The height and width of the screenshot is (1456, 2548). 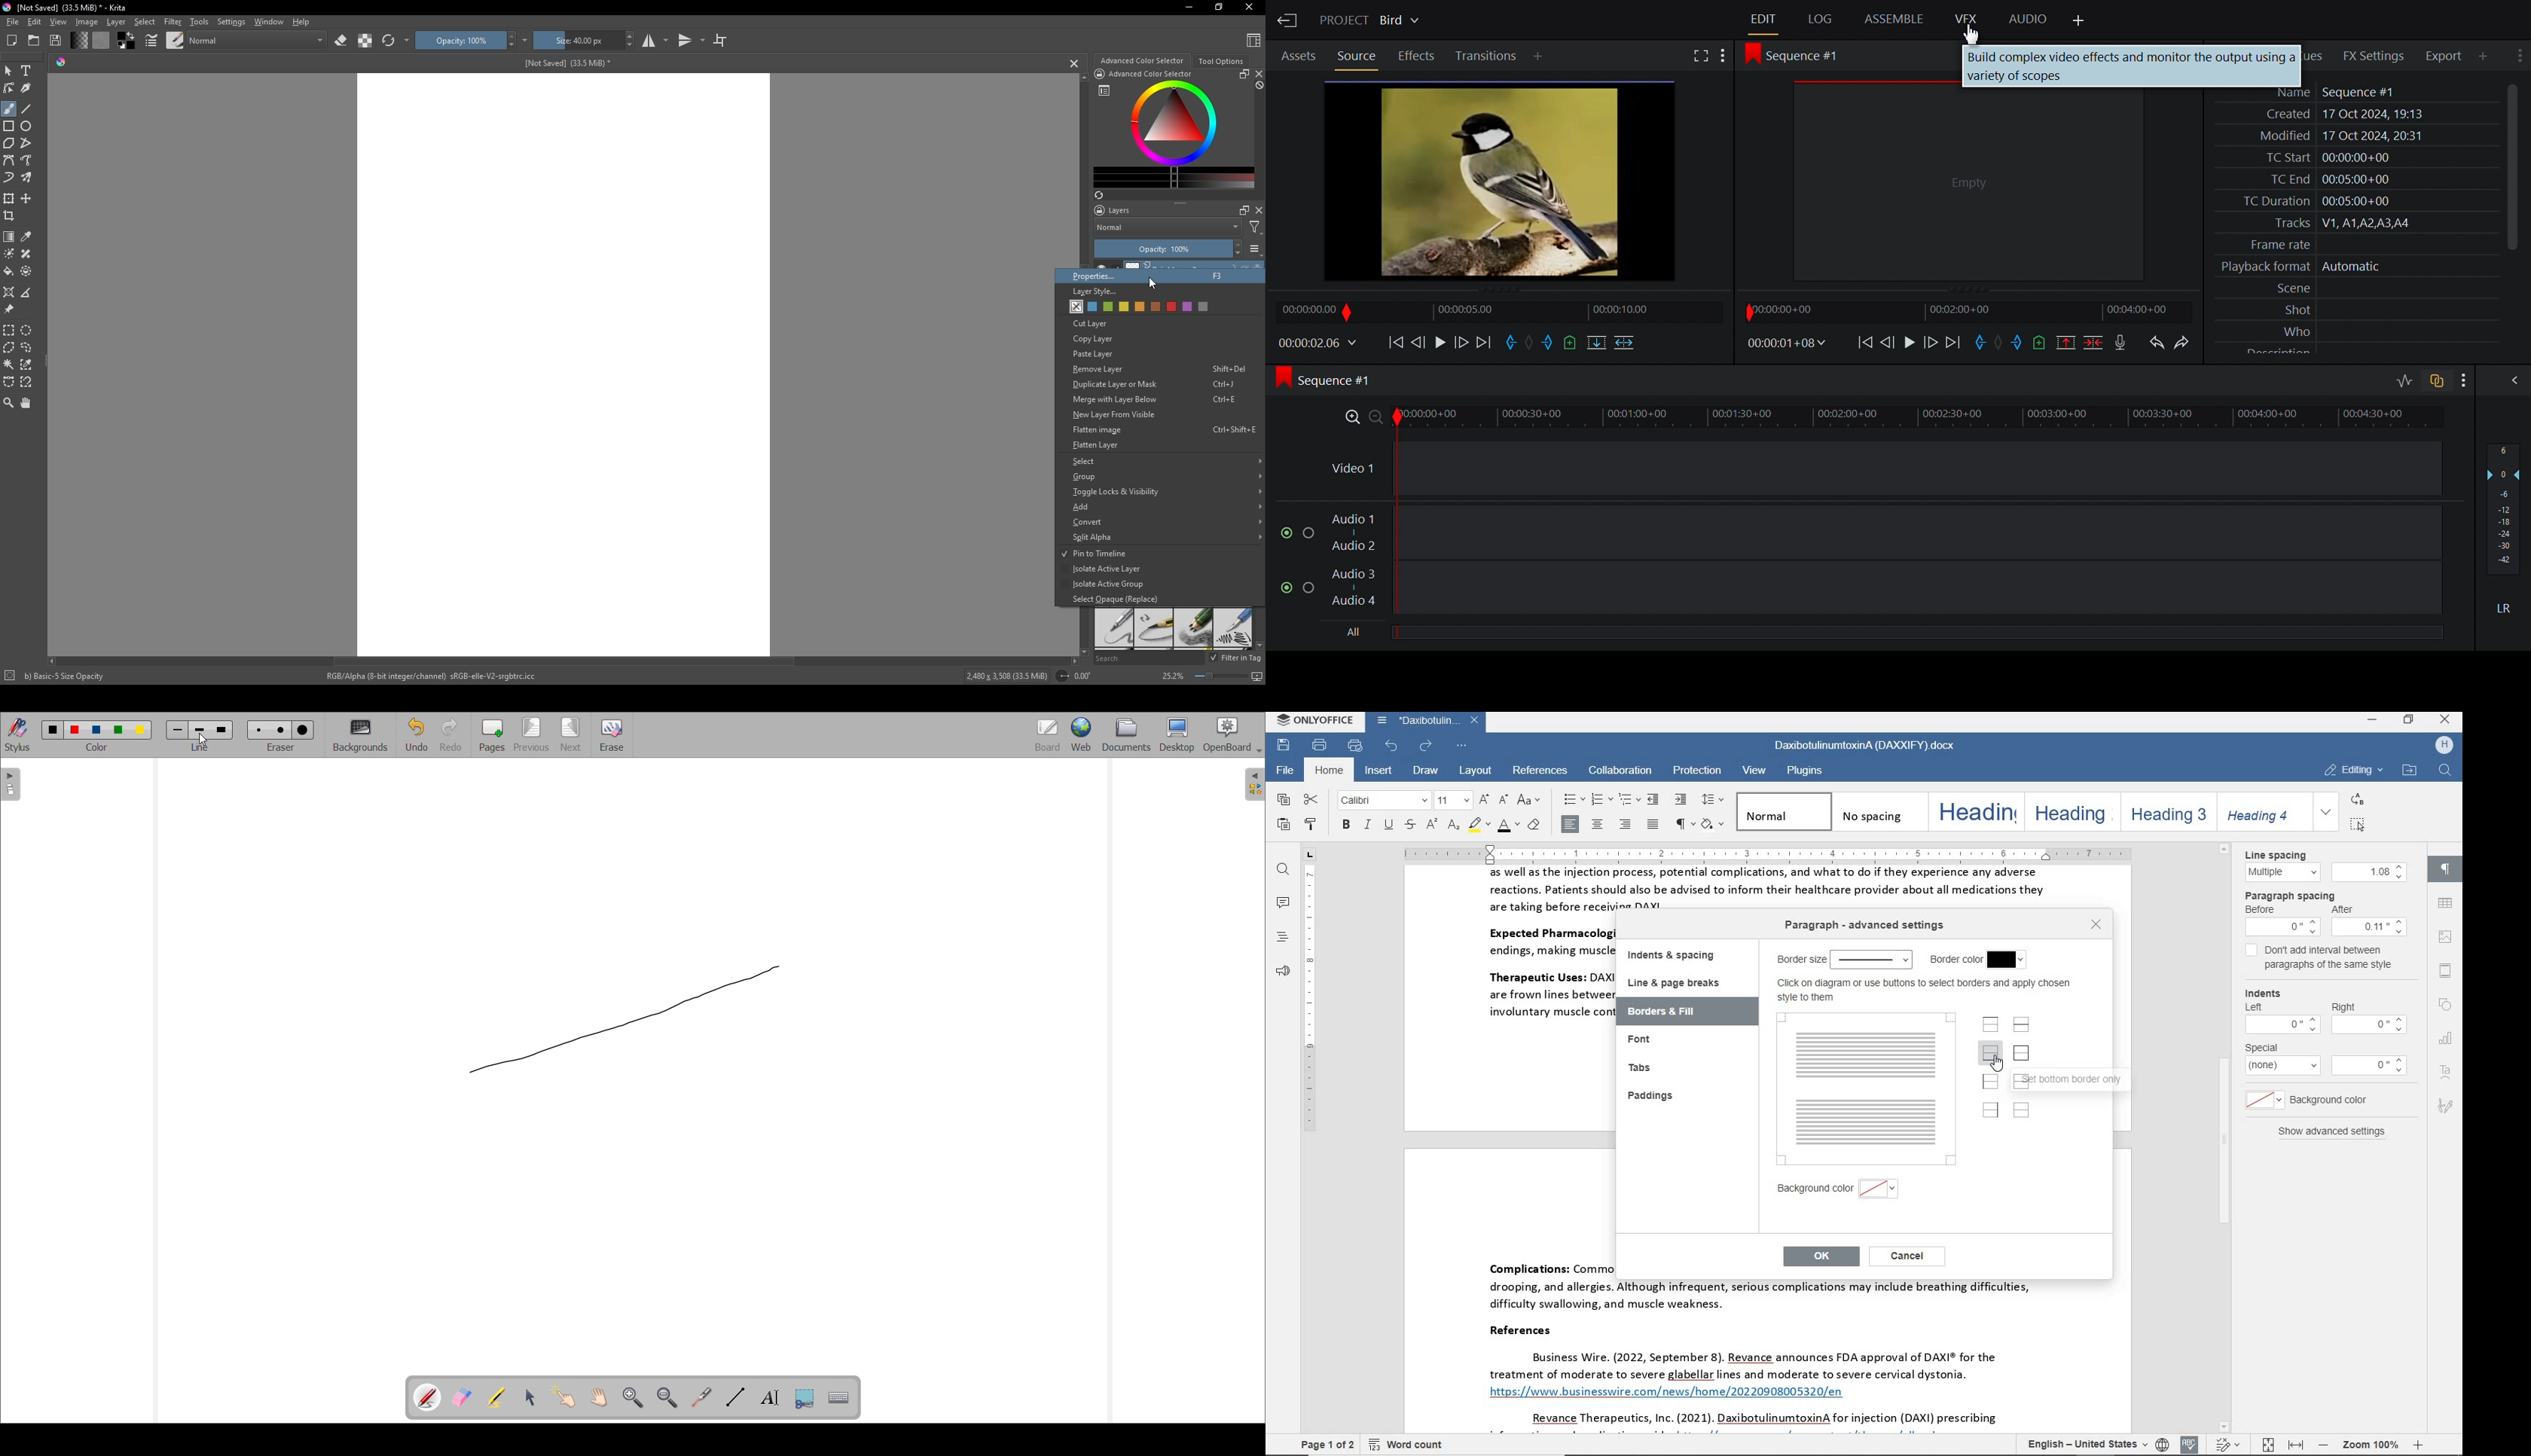 I want to click on clear style, so click(x=1534, y=827).